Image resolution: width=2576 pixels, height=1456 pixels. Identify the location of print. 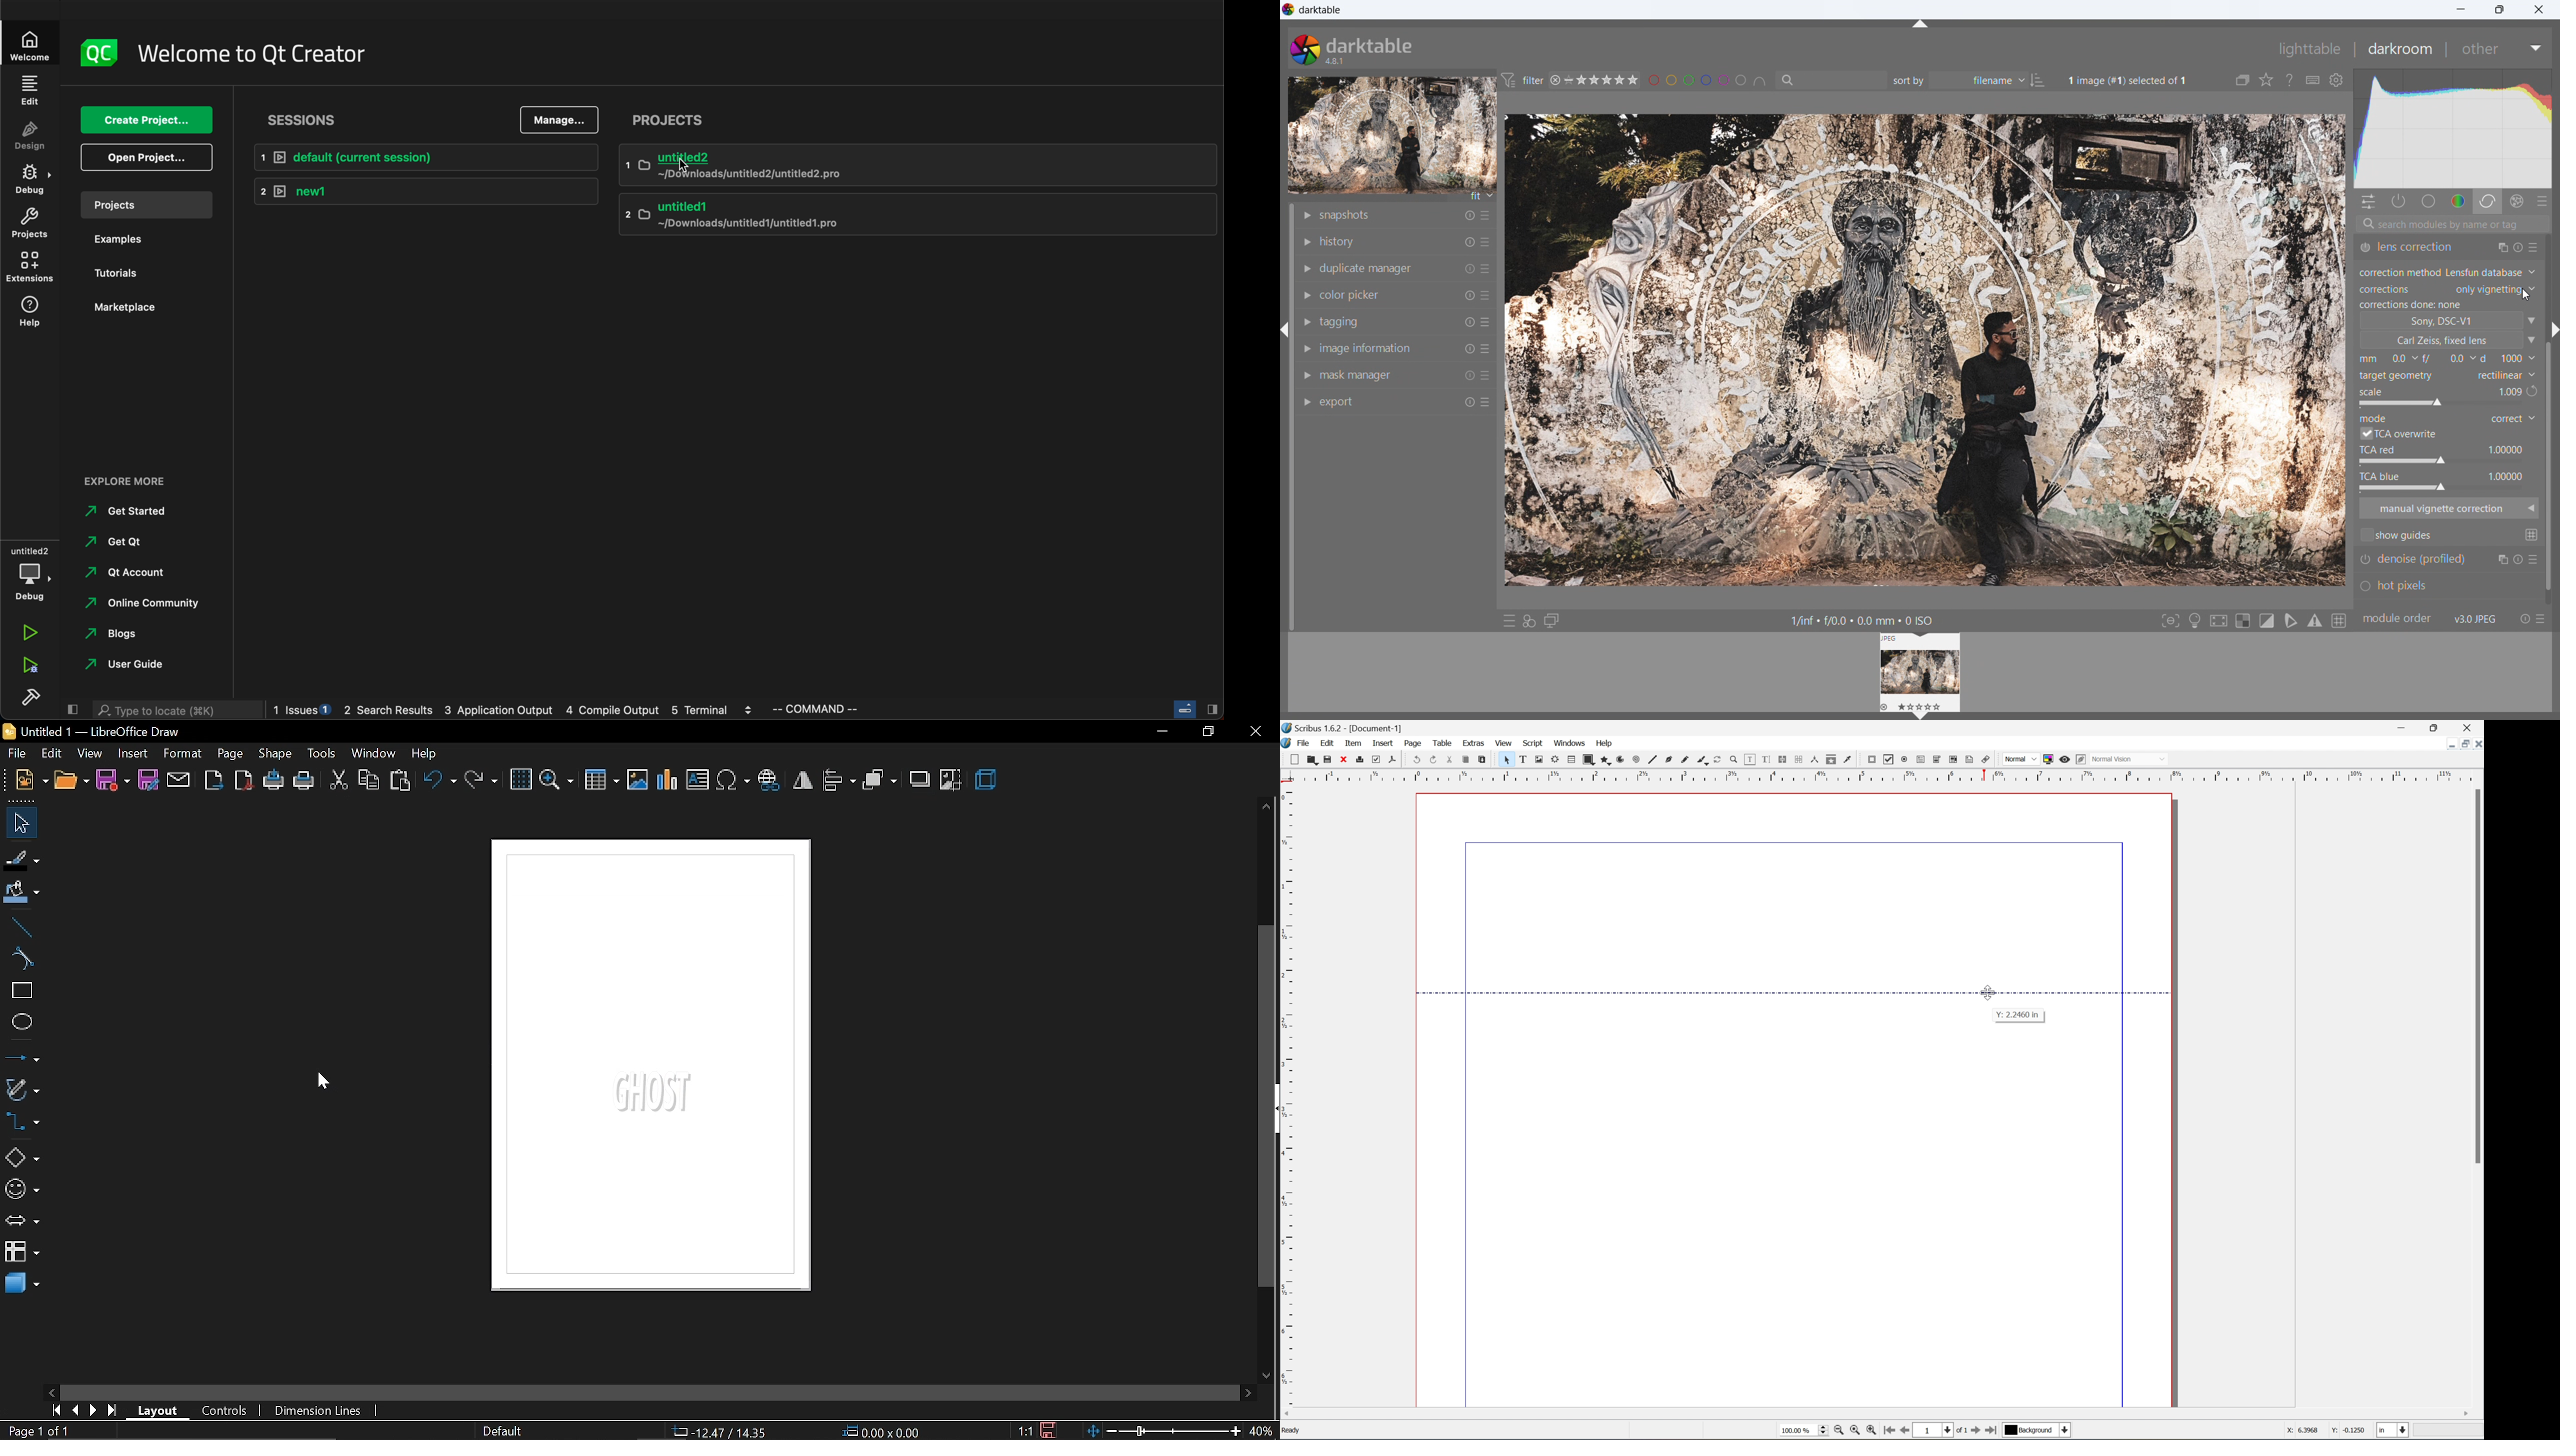
(1359, 759).